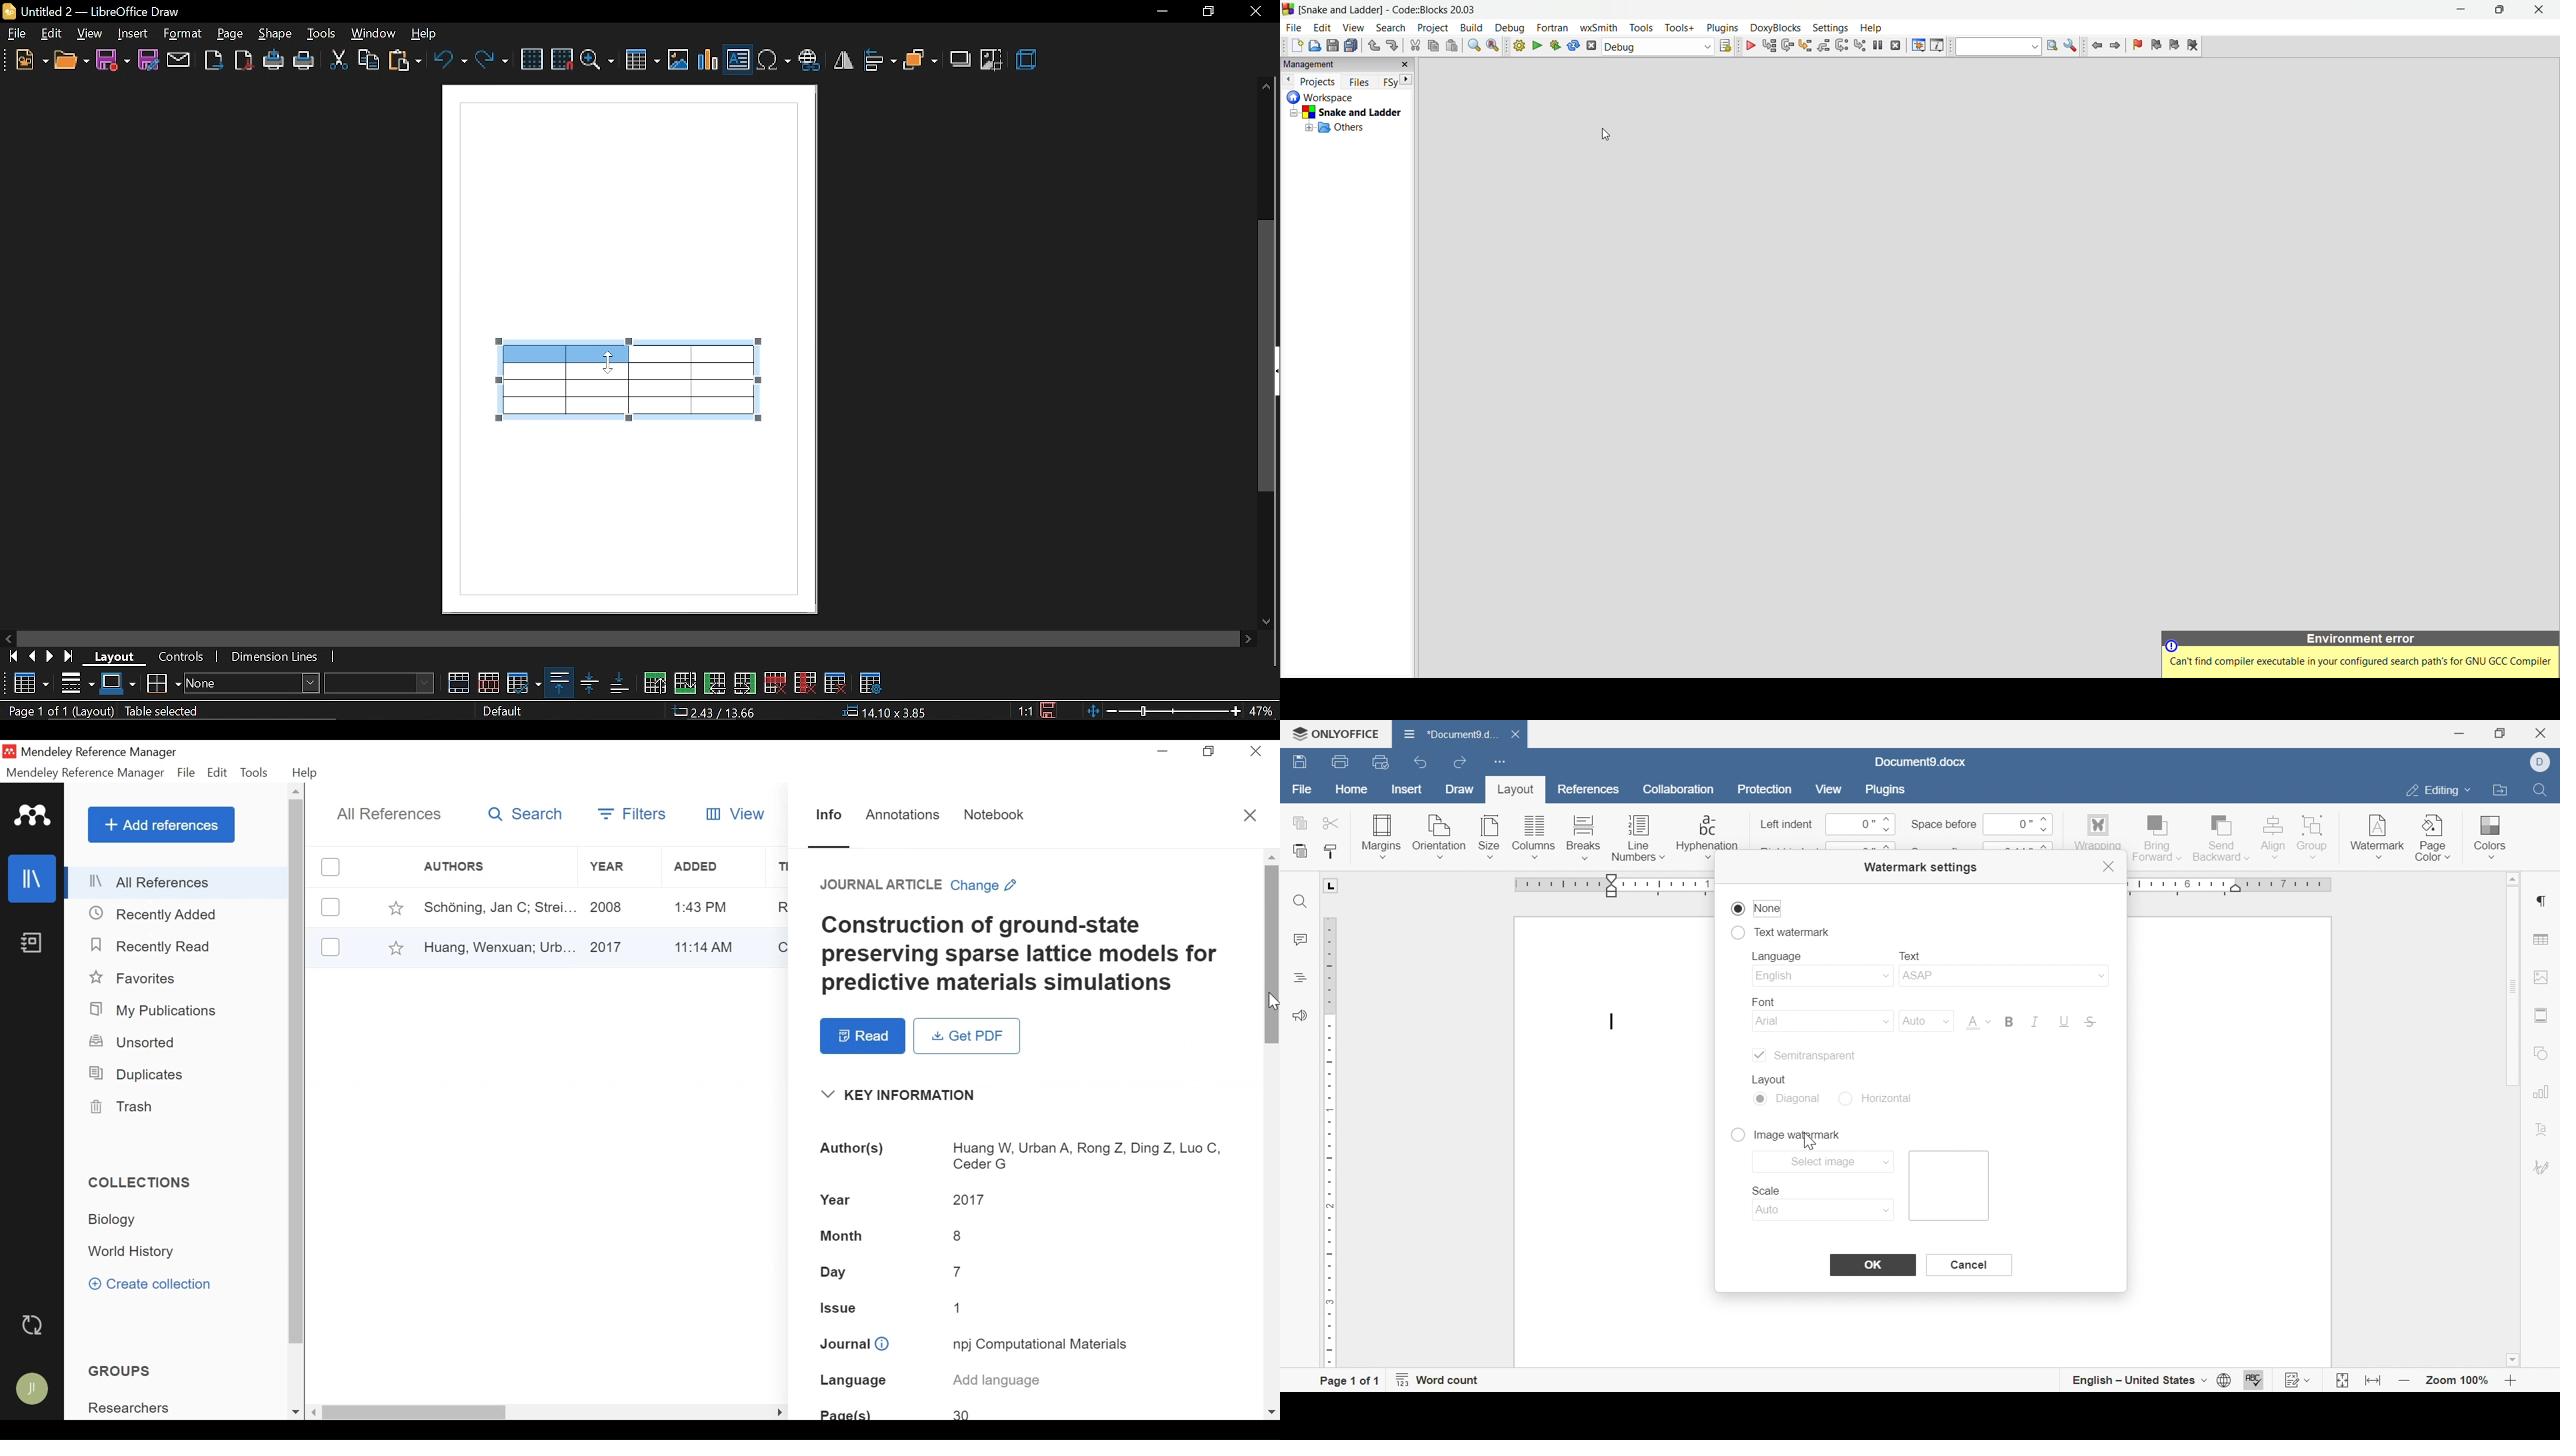 Image resolution: width=2576 pixels, height=1456 pixels. I want to click on Notebook, so click(31, 942).